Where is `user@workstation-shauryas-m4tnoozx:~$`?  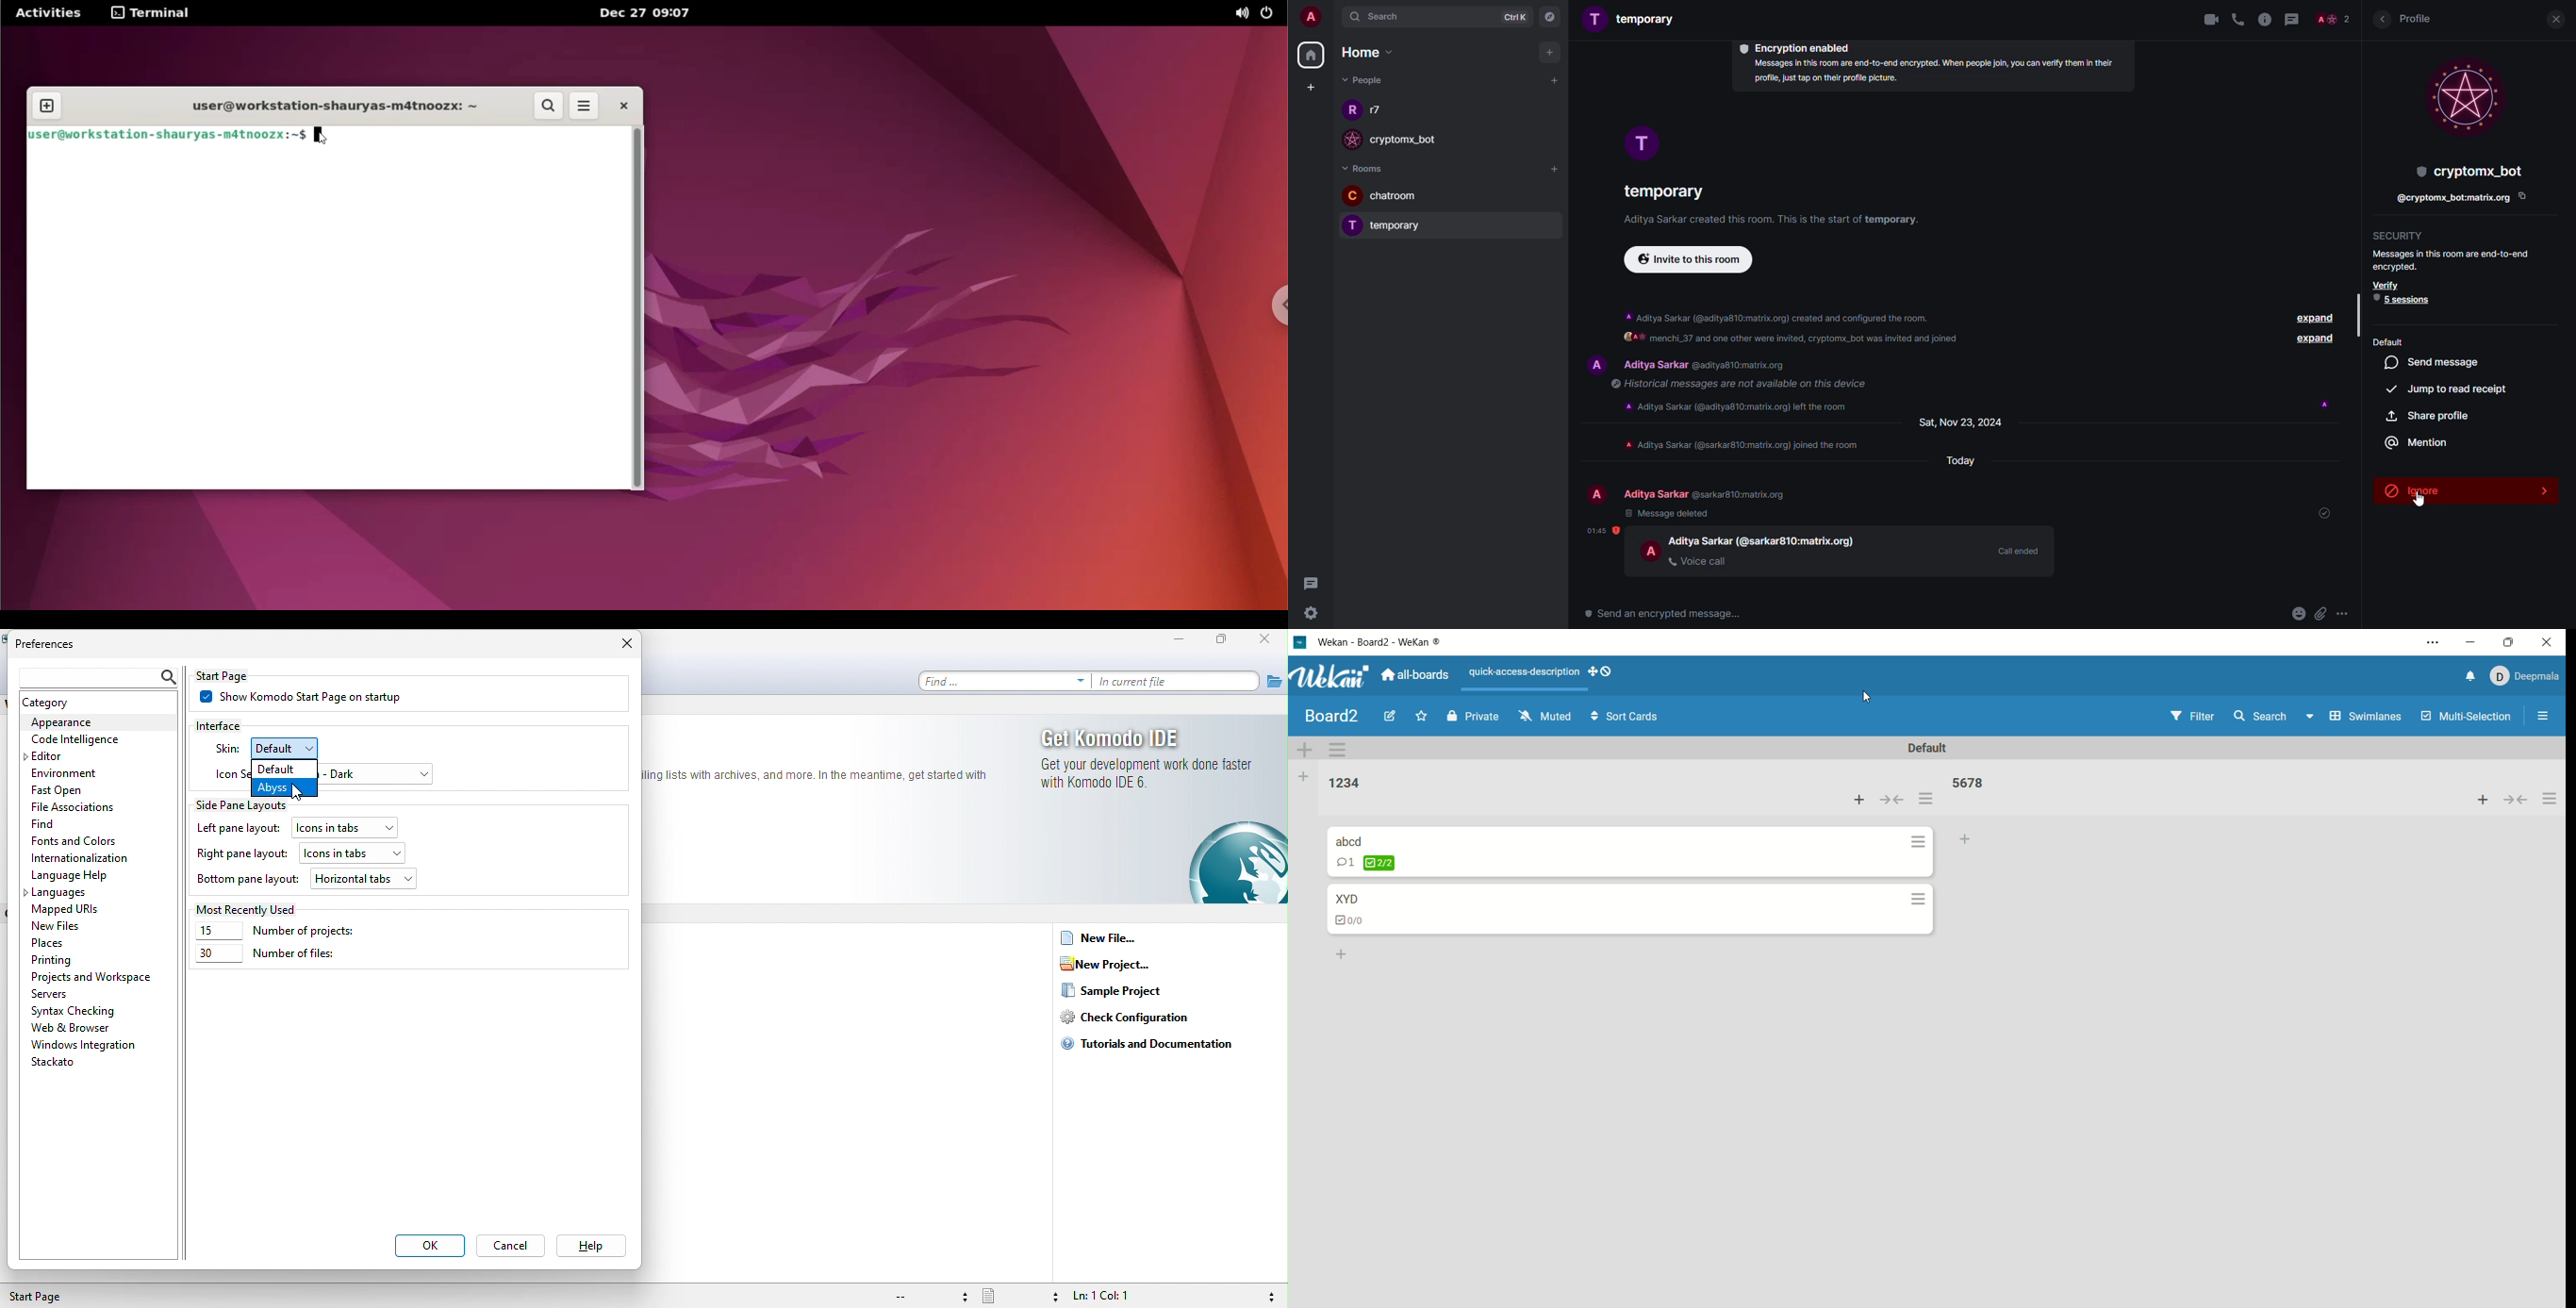 user@workstation-shauryas-m4tnoozx:~$ is located at coordinates (167, 134).